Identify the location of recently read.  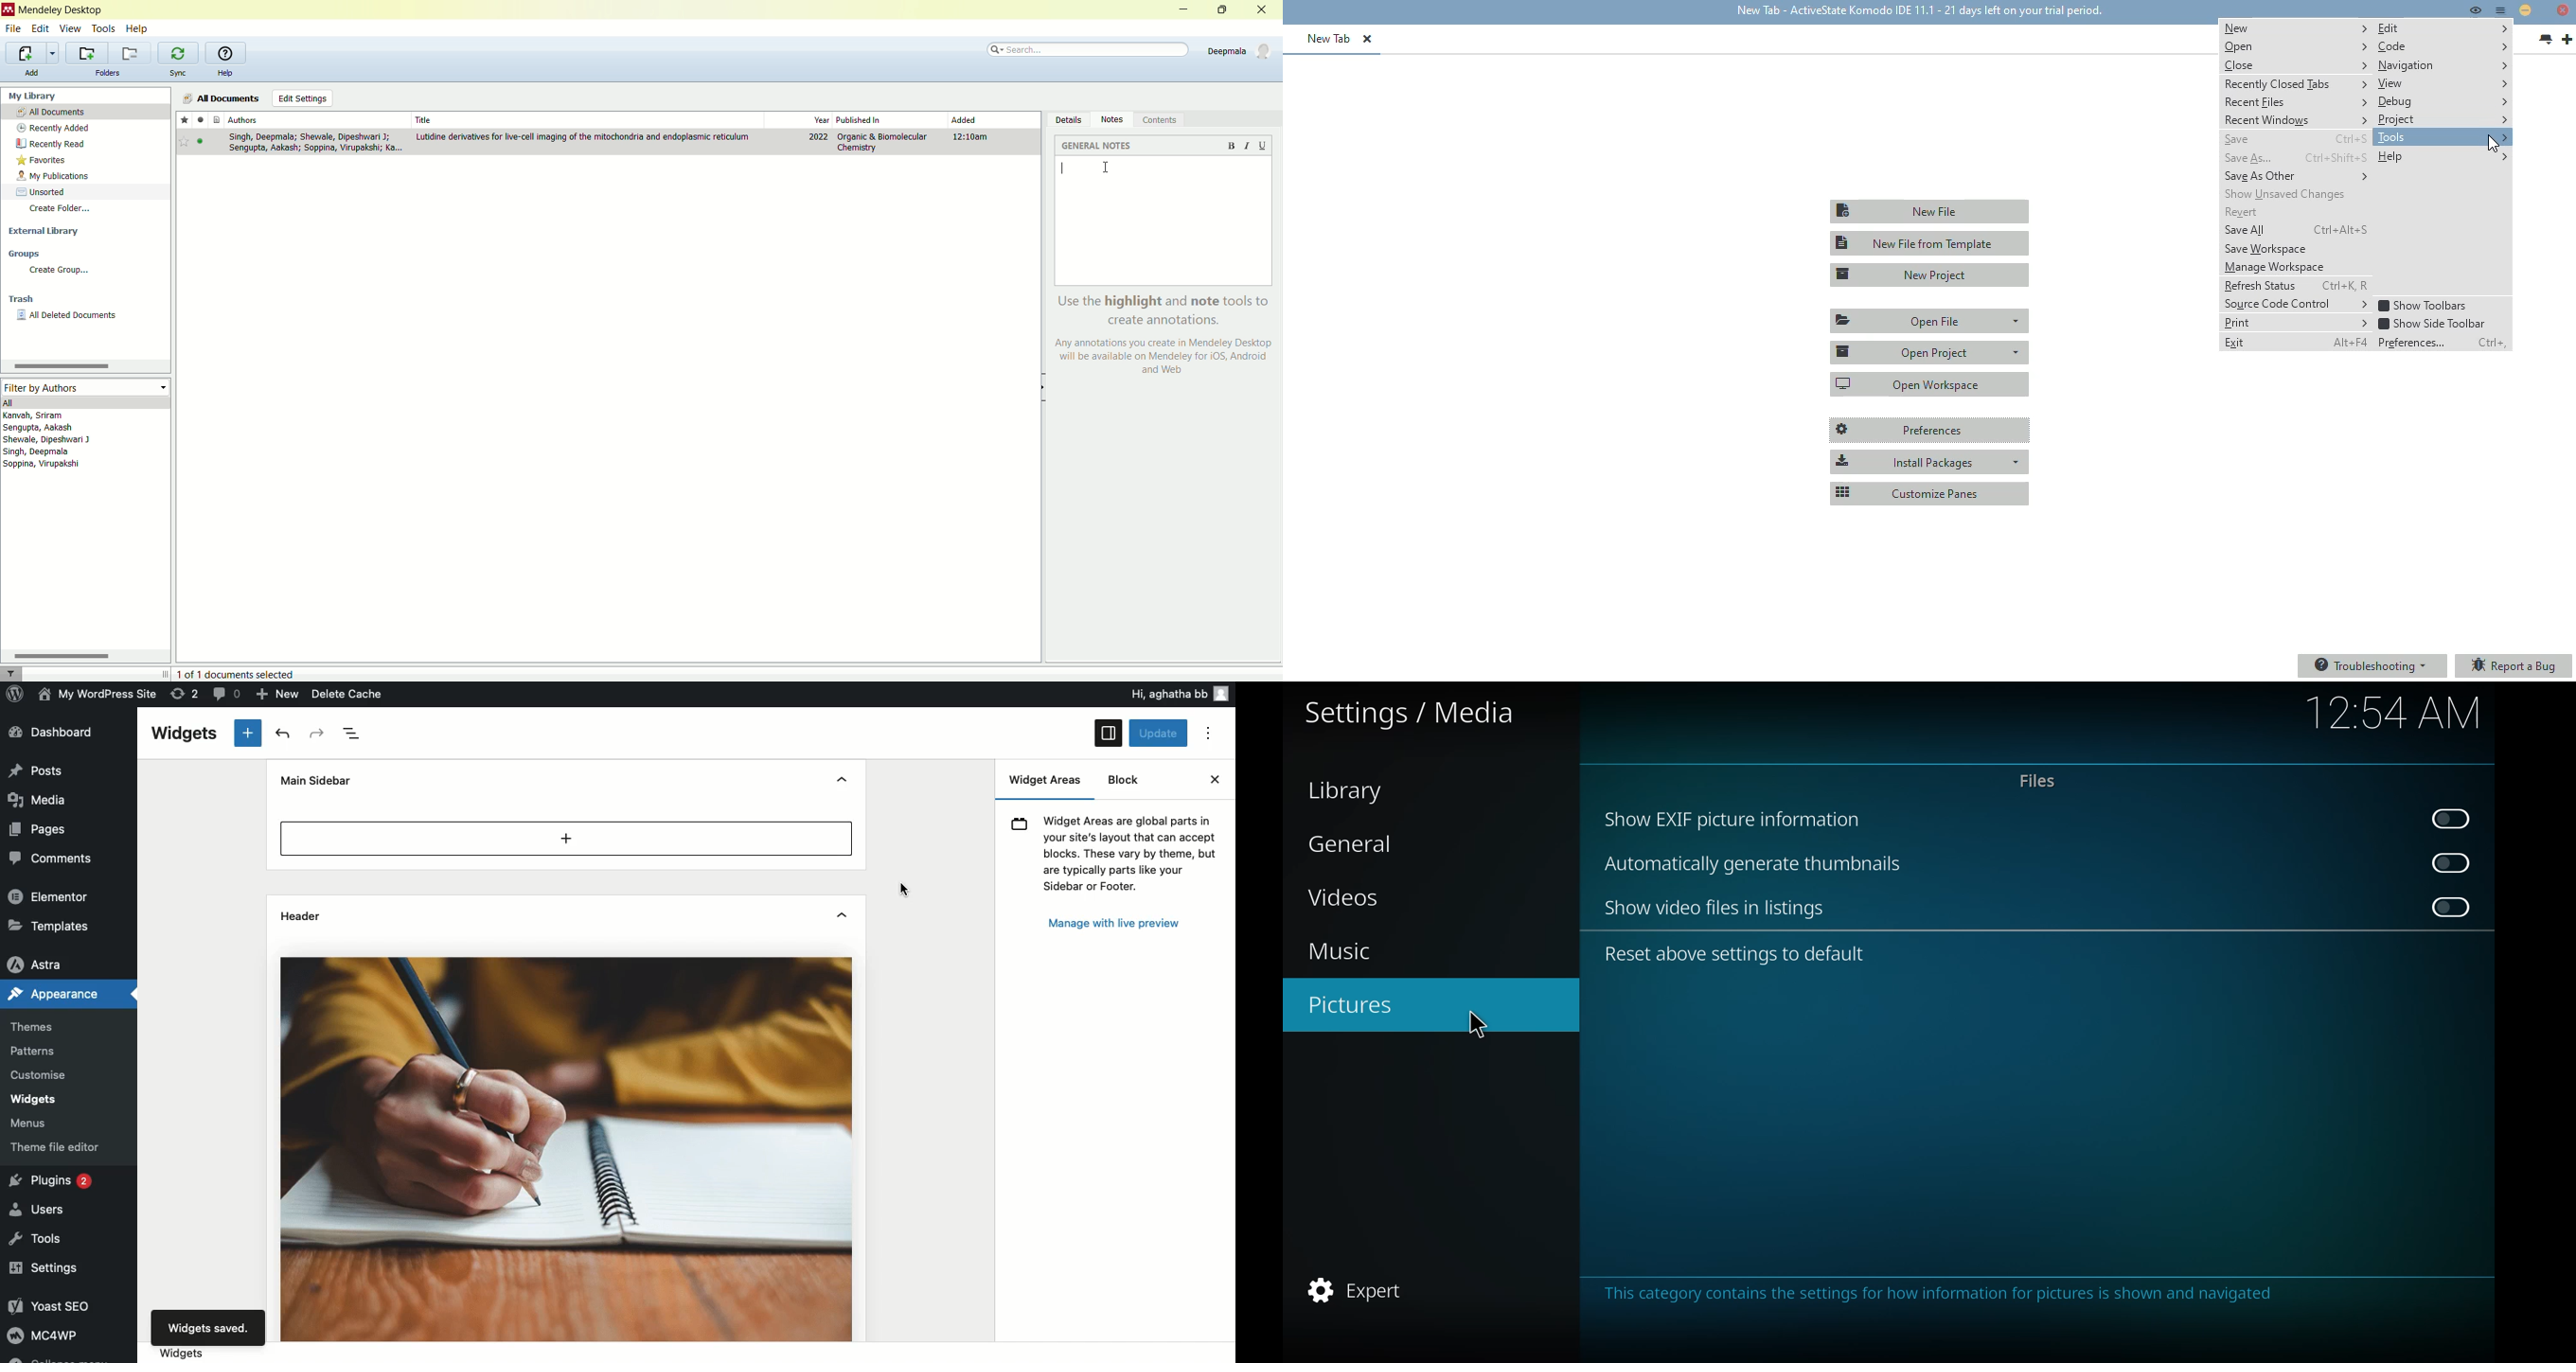
(84, 143).